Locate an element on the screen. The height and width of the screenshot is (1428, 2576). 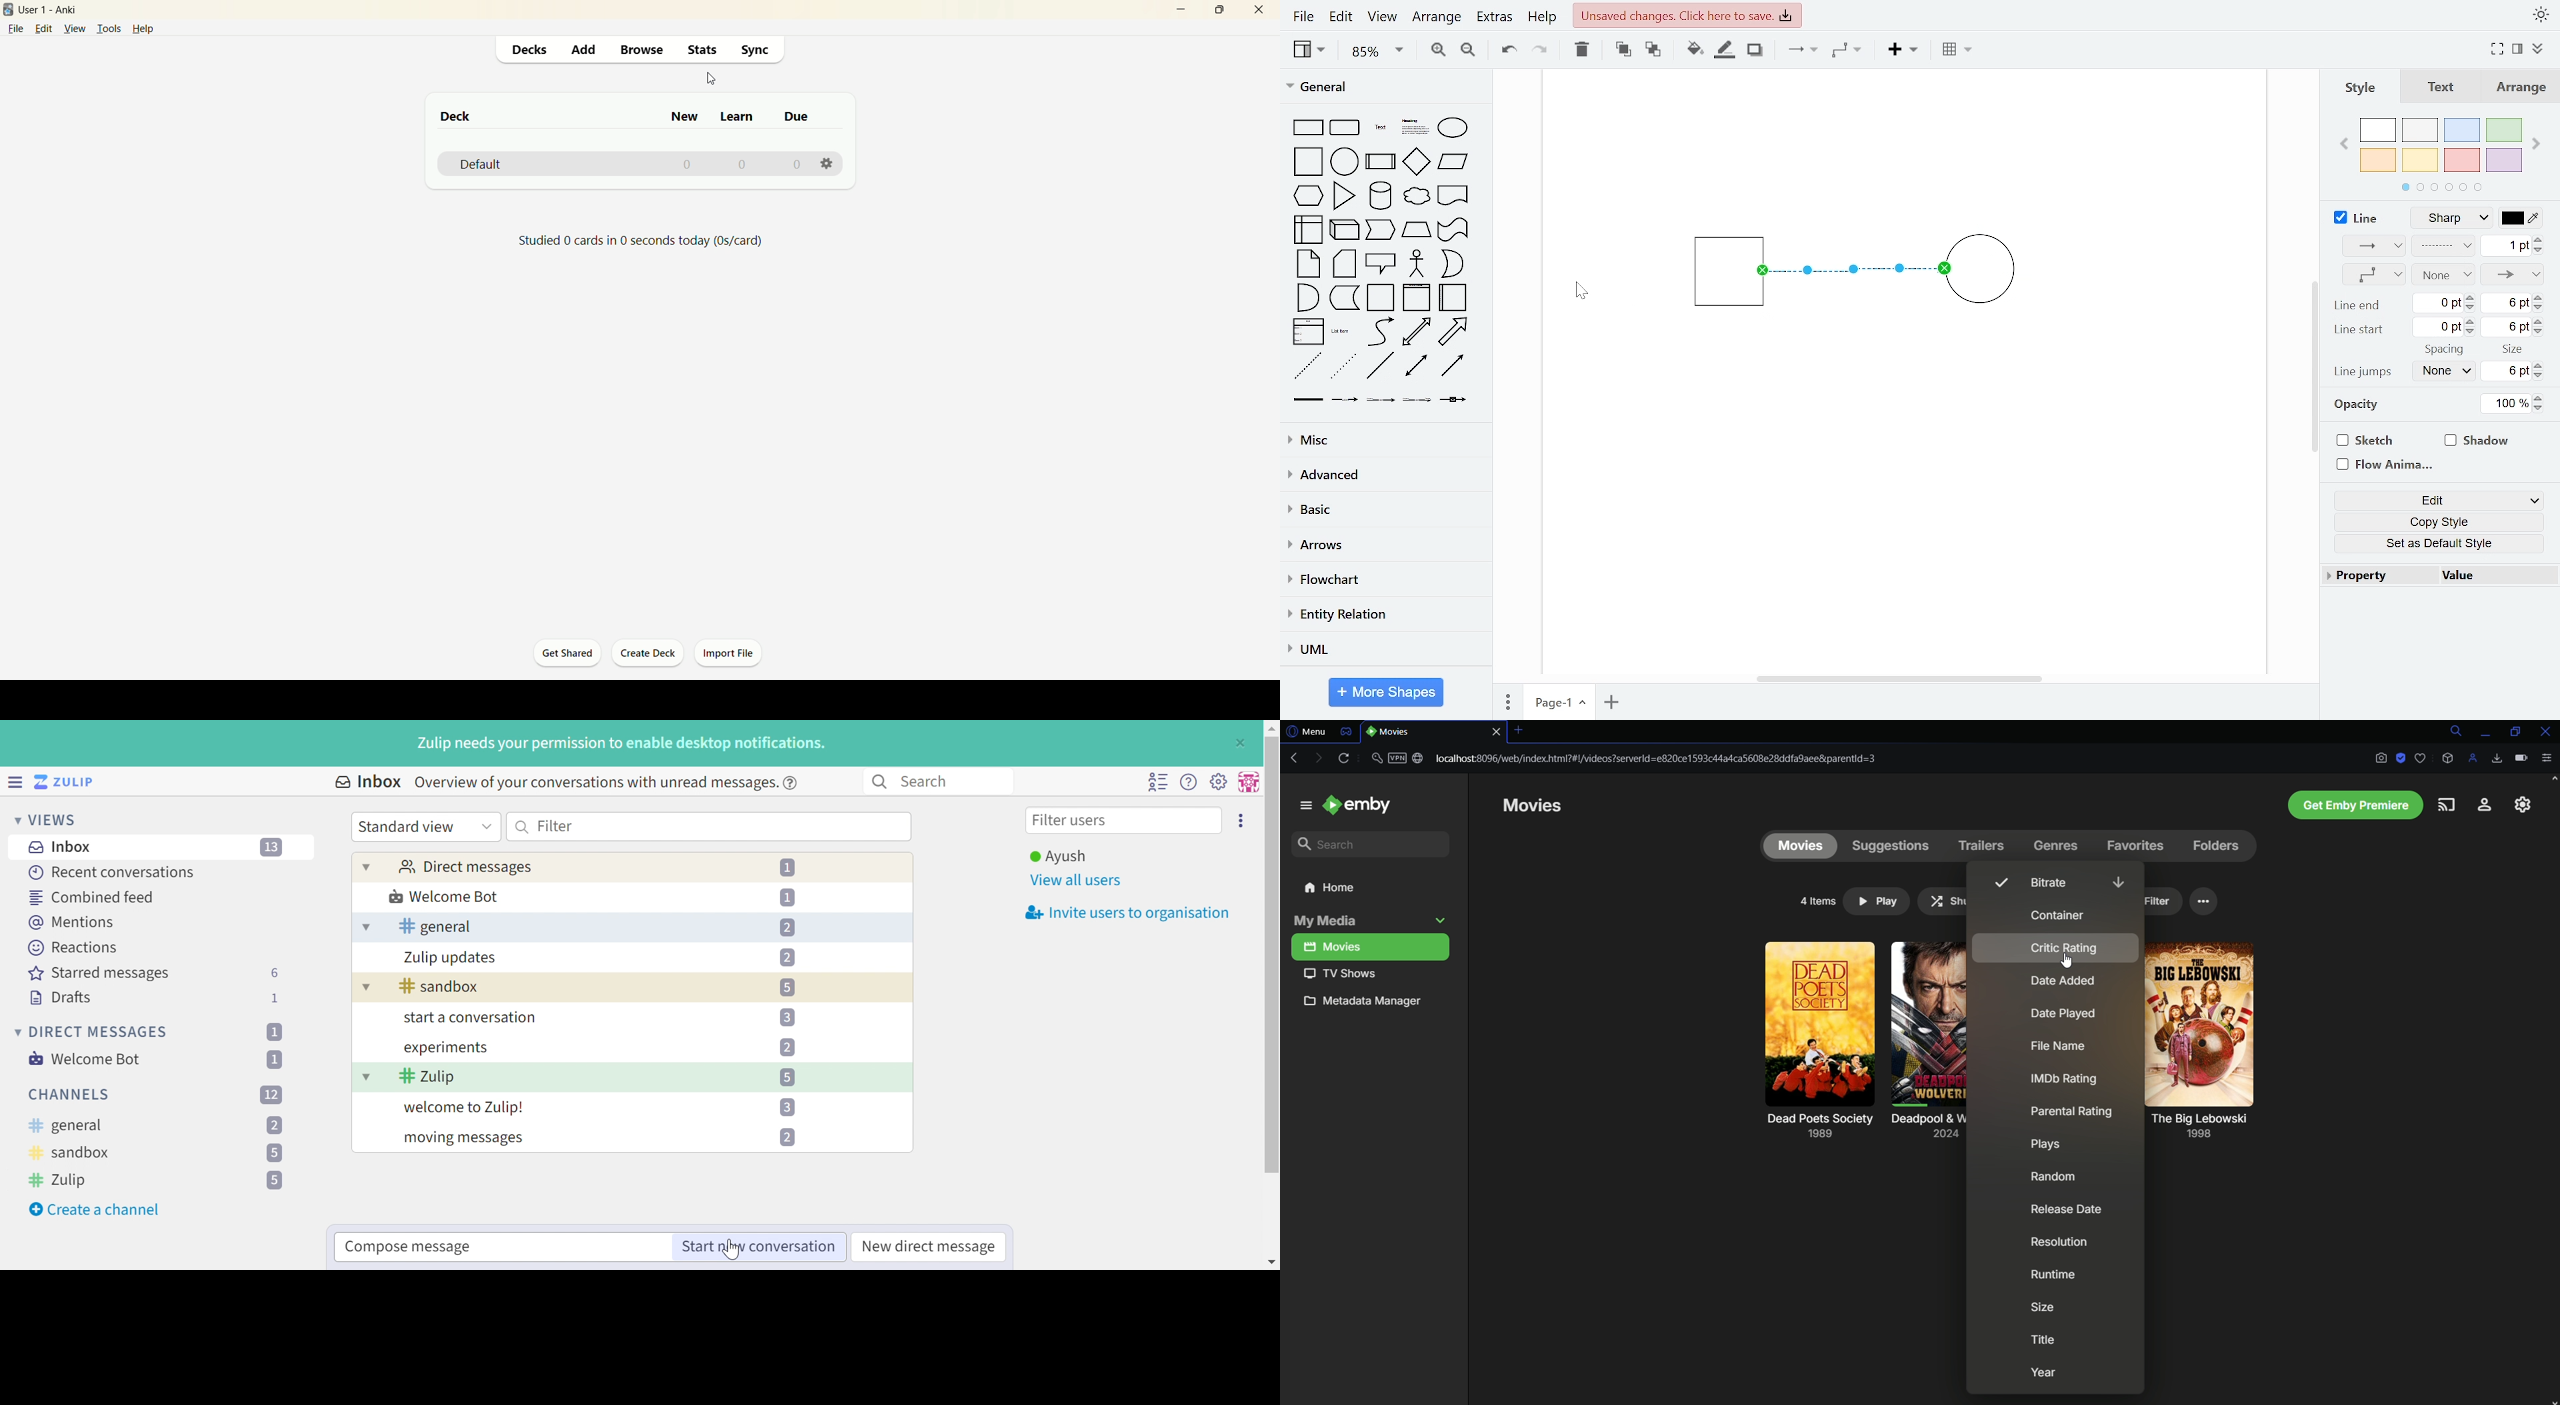
change line start size is located at coordinates (2512, 325).